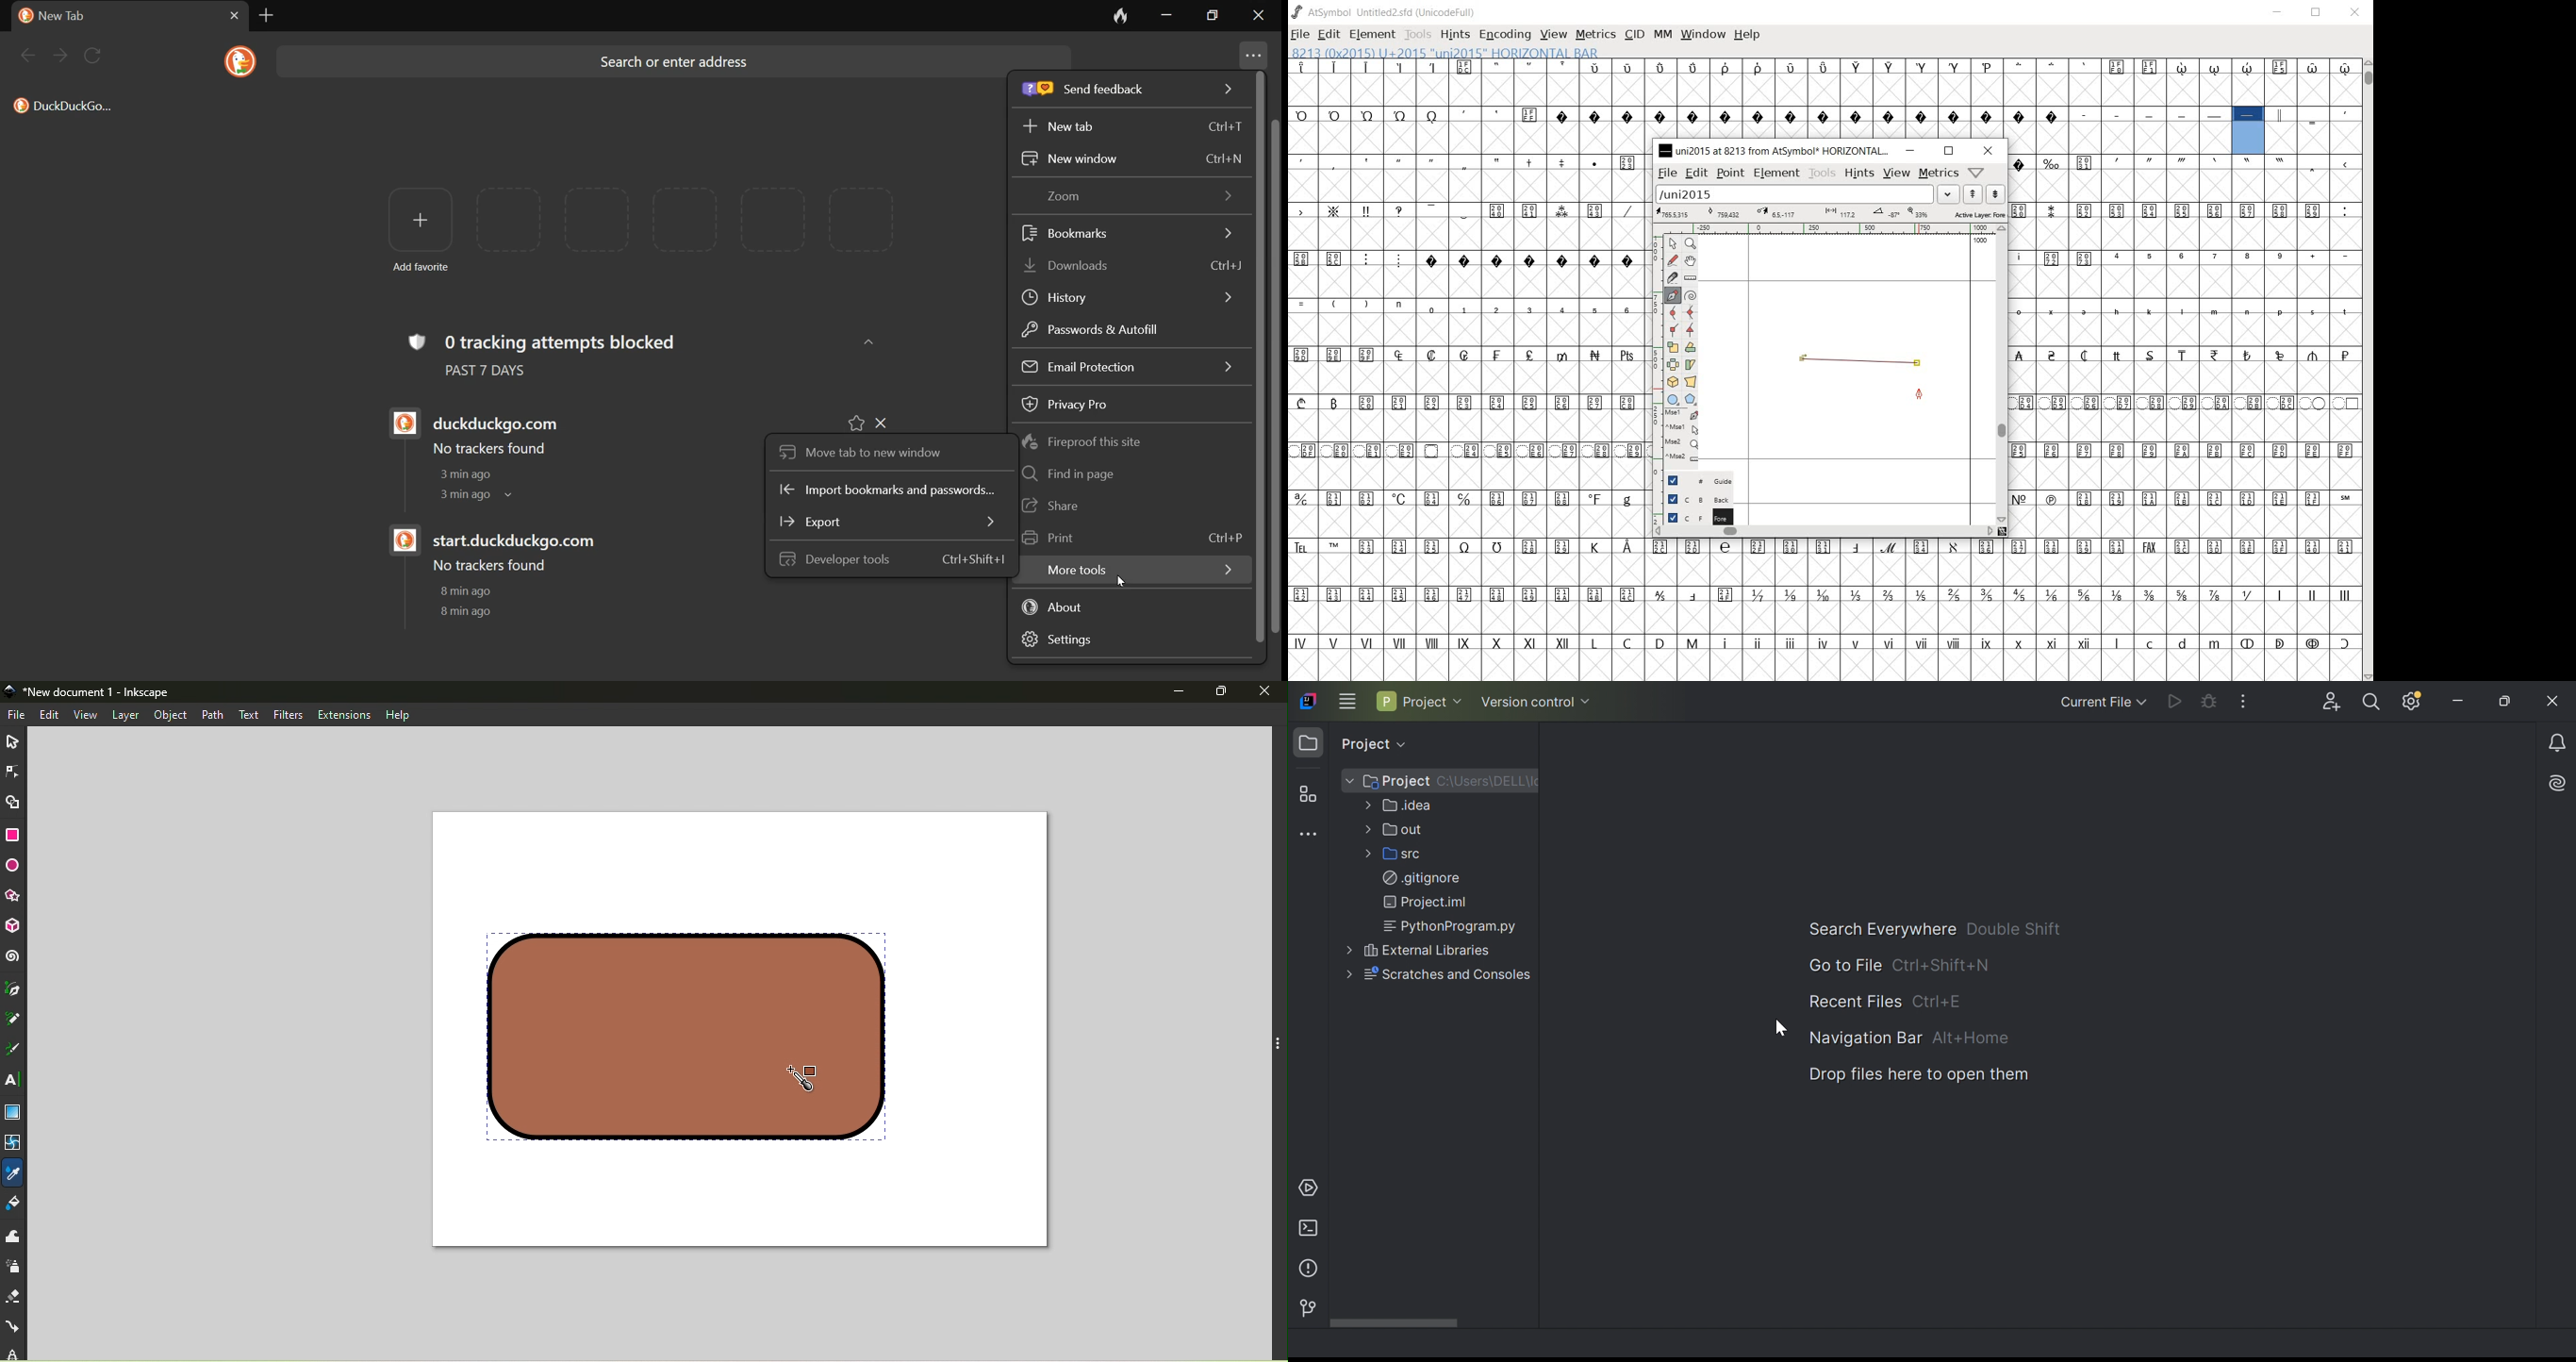 This screenshot has width=2576, height=1372. I want to click on scrollbar, so click(2005, 375).